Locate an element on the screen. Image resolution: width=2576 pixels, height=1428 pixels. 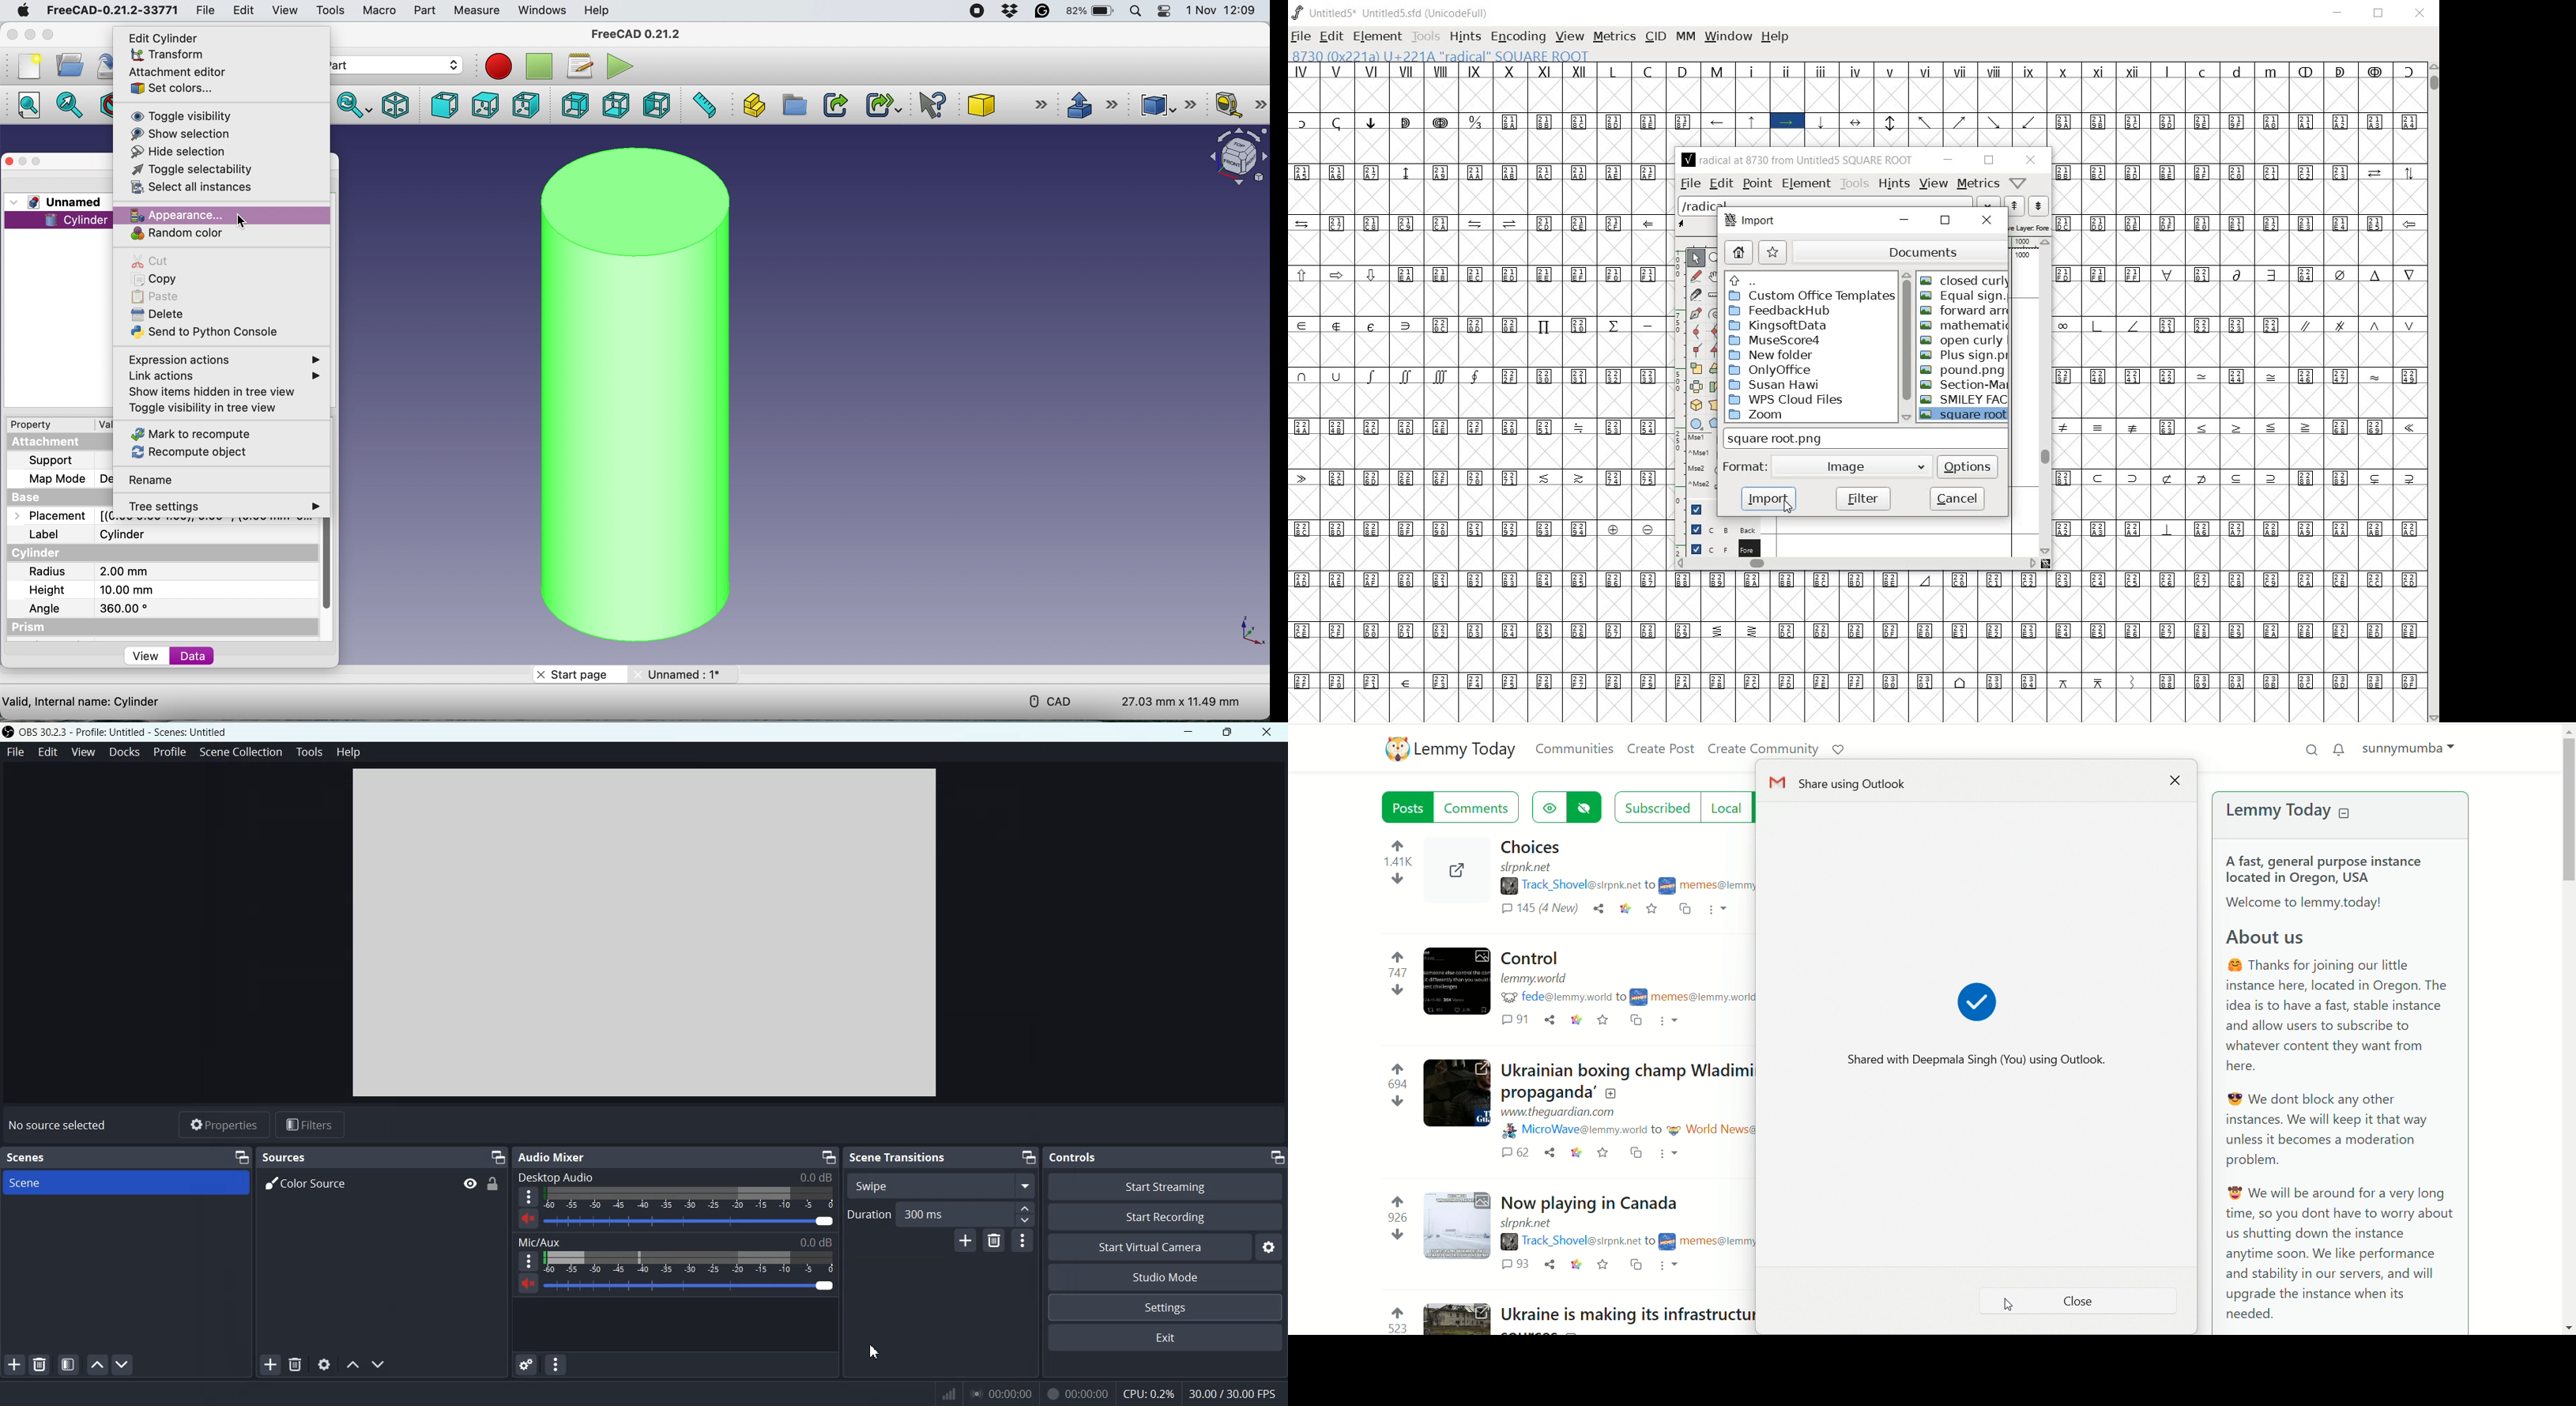
lemmy today logo and name is located at coordinates (1447, 750).